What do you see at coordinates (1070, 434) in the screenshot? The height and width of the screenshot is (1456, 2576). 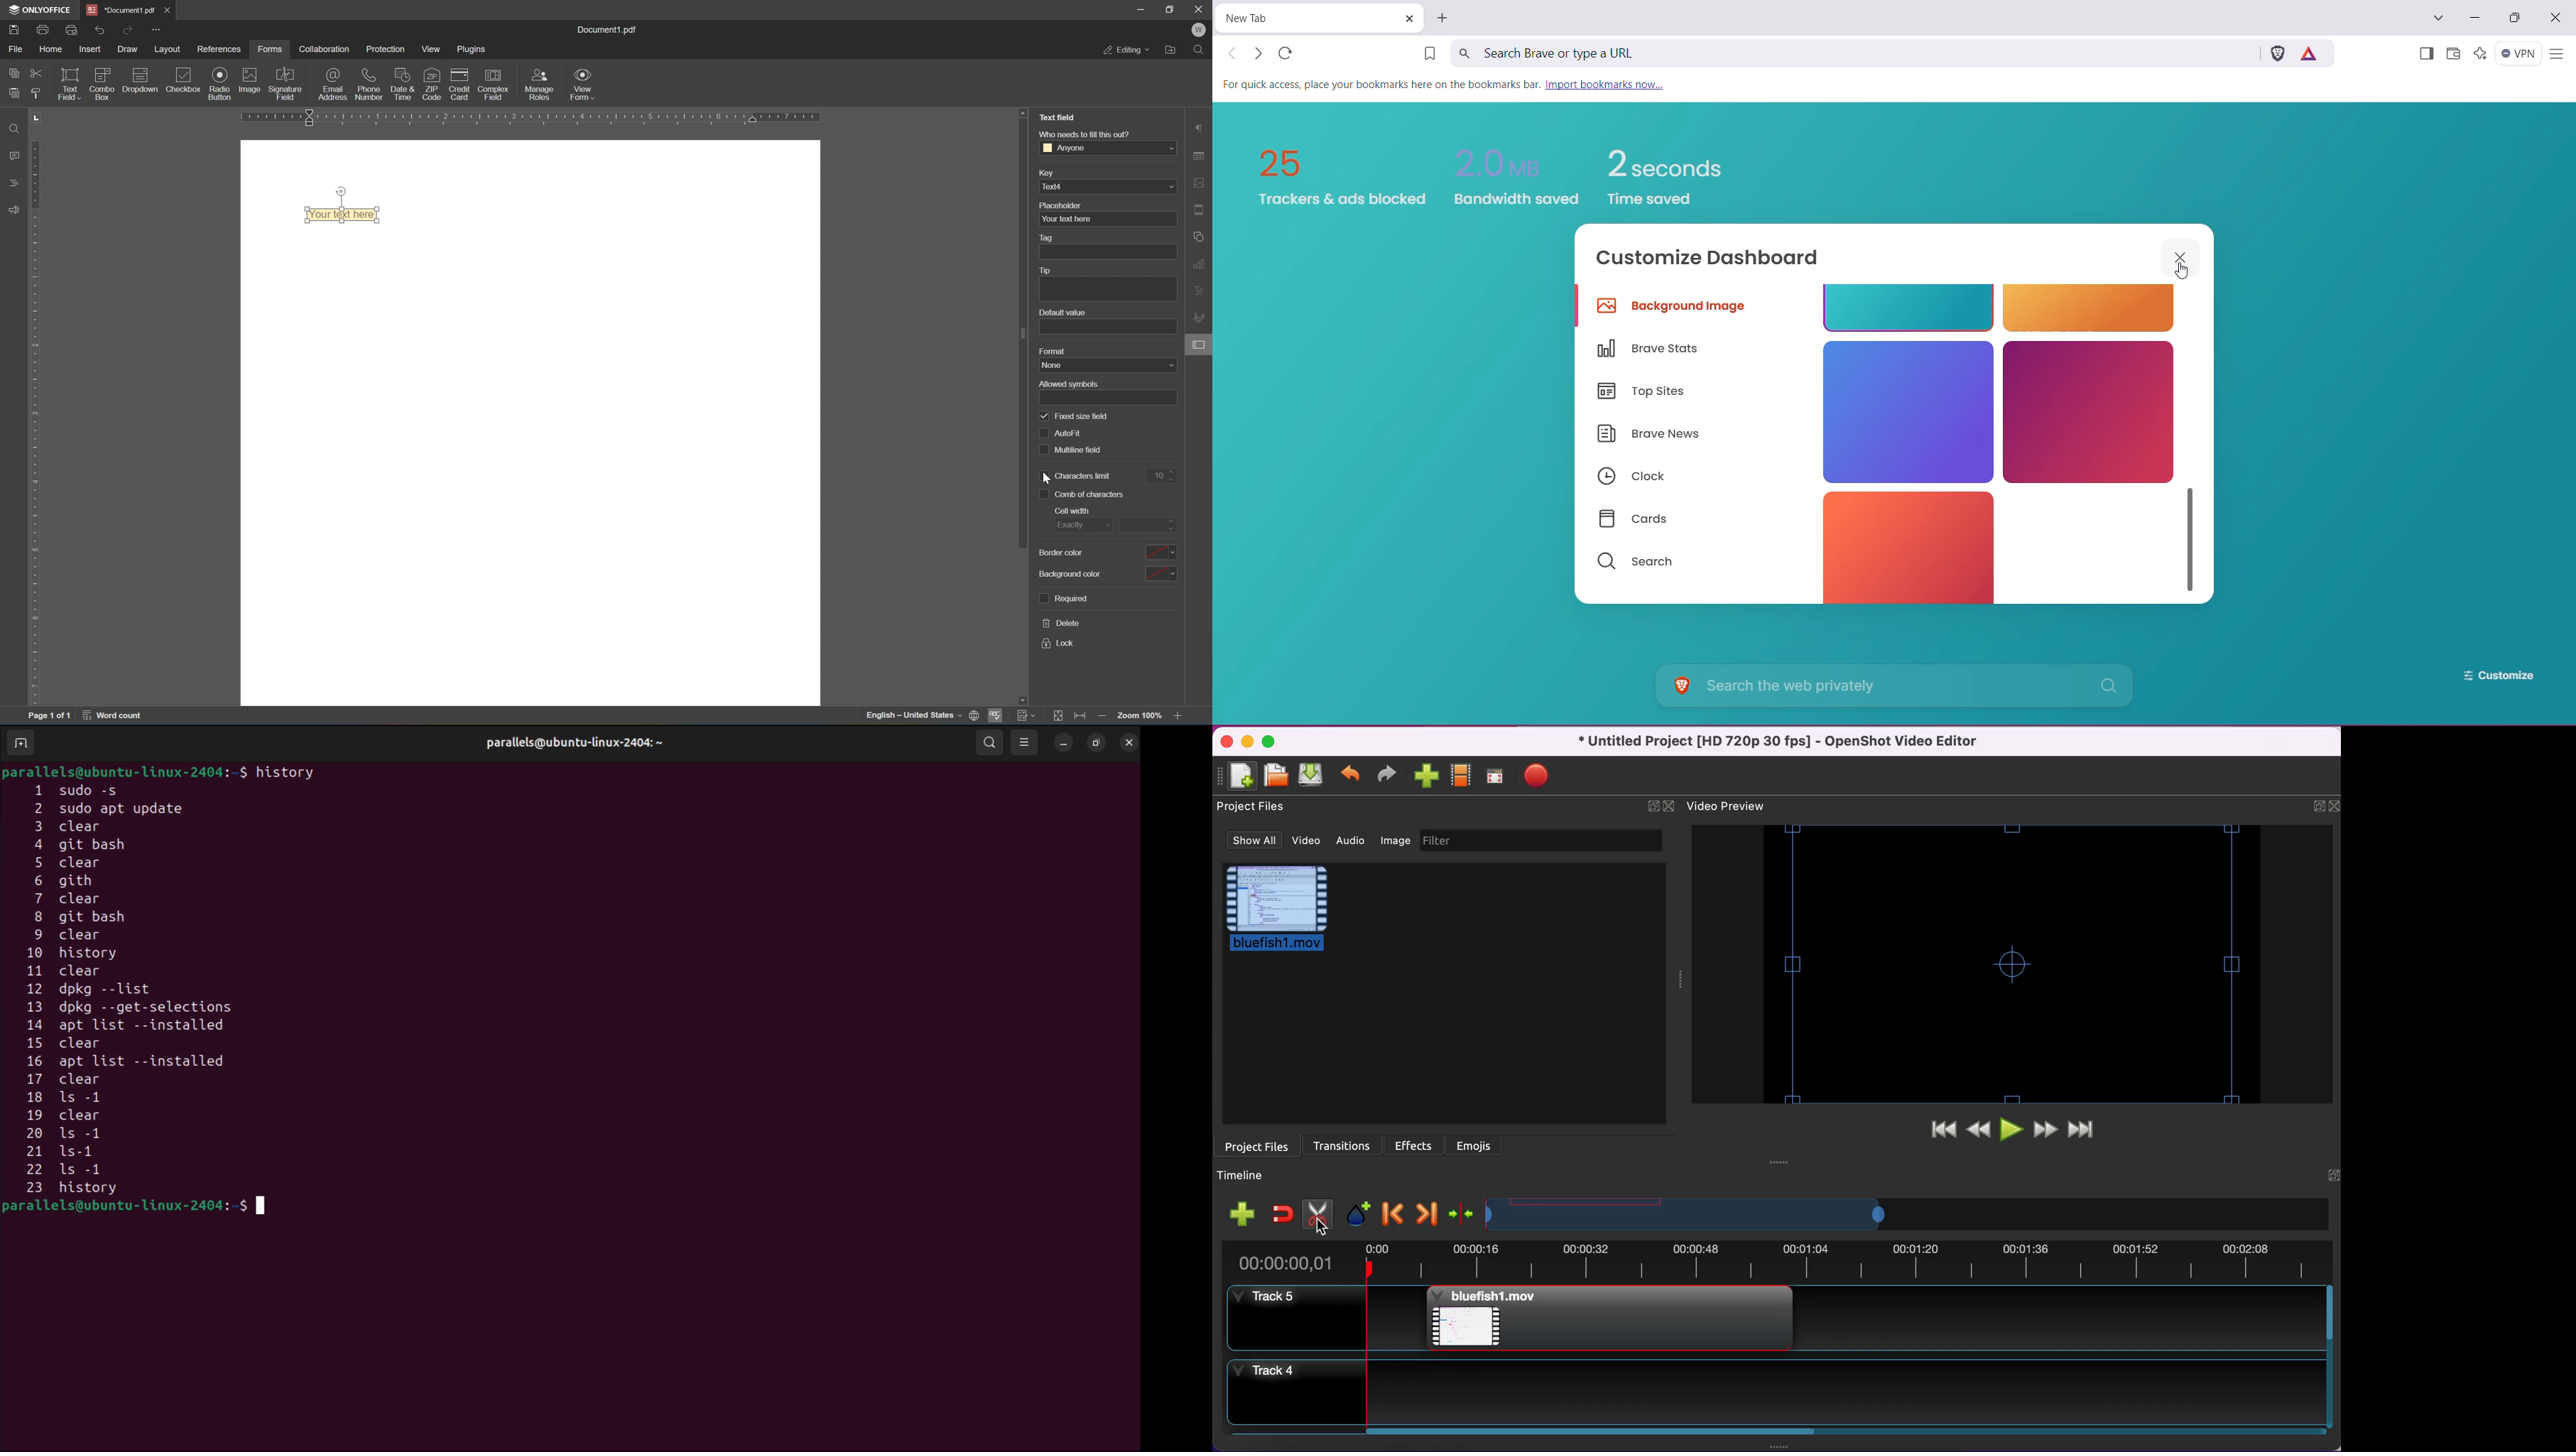 I see `autofit` at bounding box center [1070, 434].